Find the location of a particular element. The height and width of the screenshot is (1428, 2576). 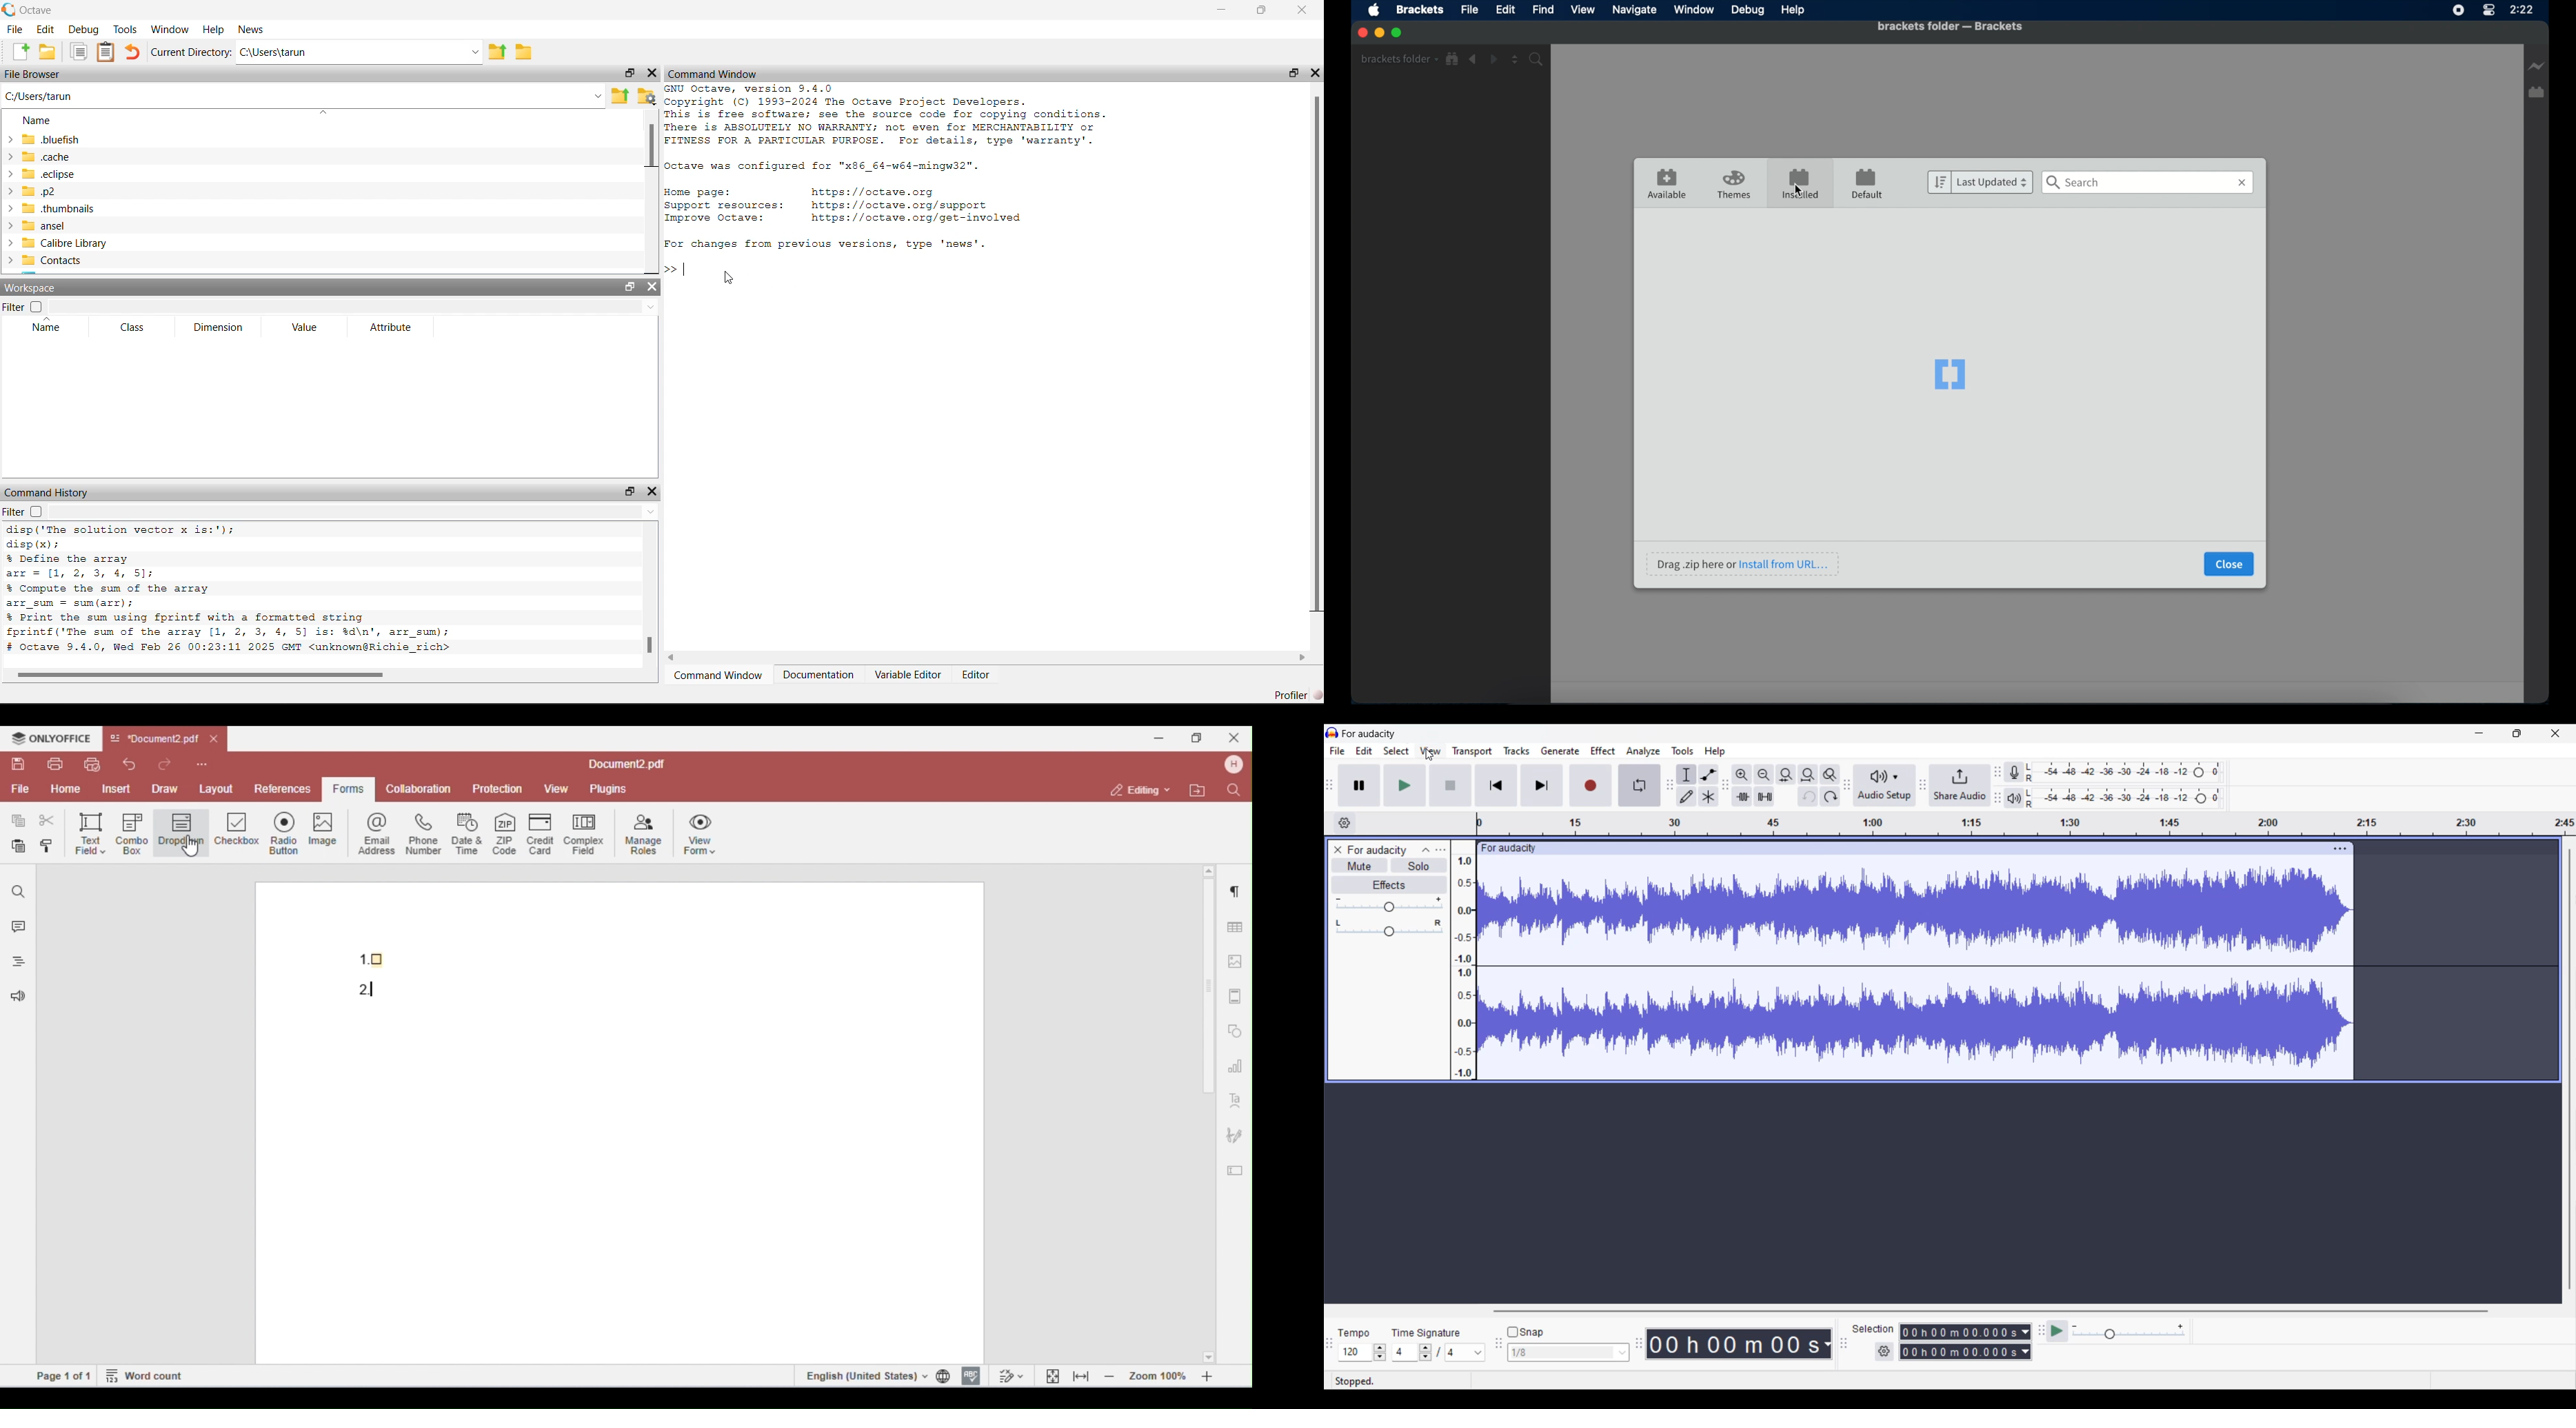

Record meter is located at coordinates (2015, 772).